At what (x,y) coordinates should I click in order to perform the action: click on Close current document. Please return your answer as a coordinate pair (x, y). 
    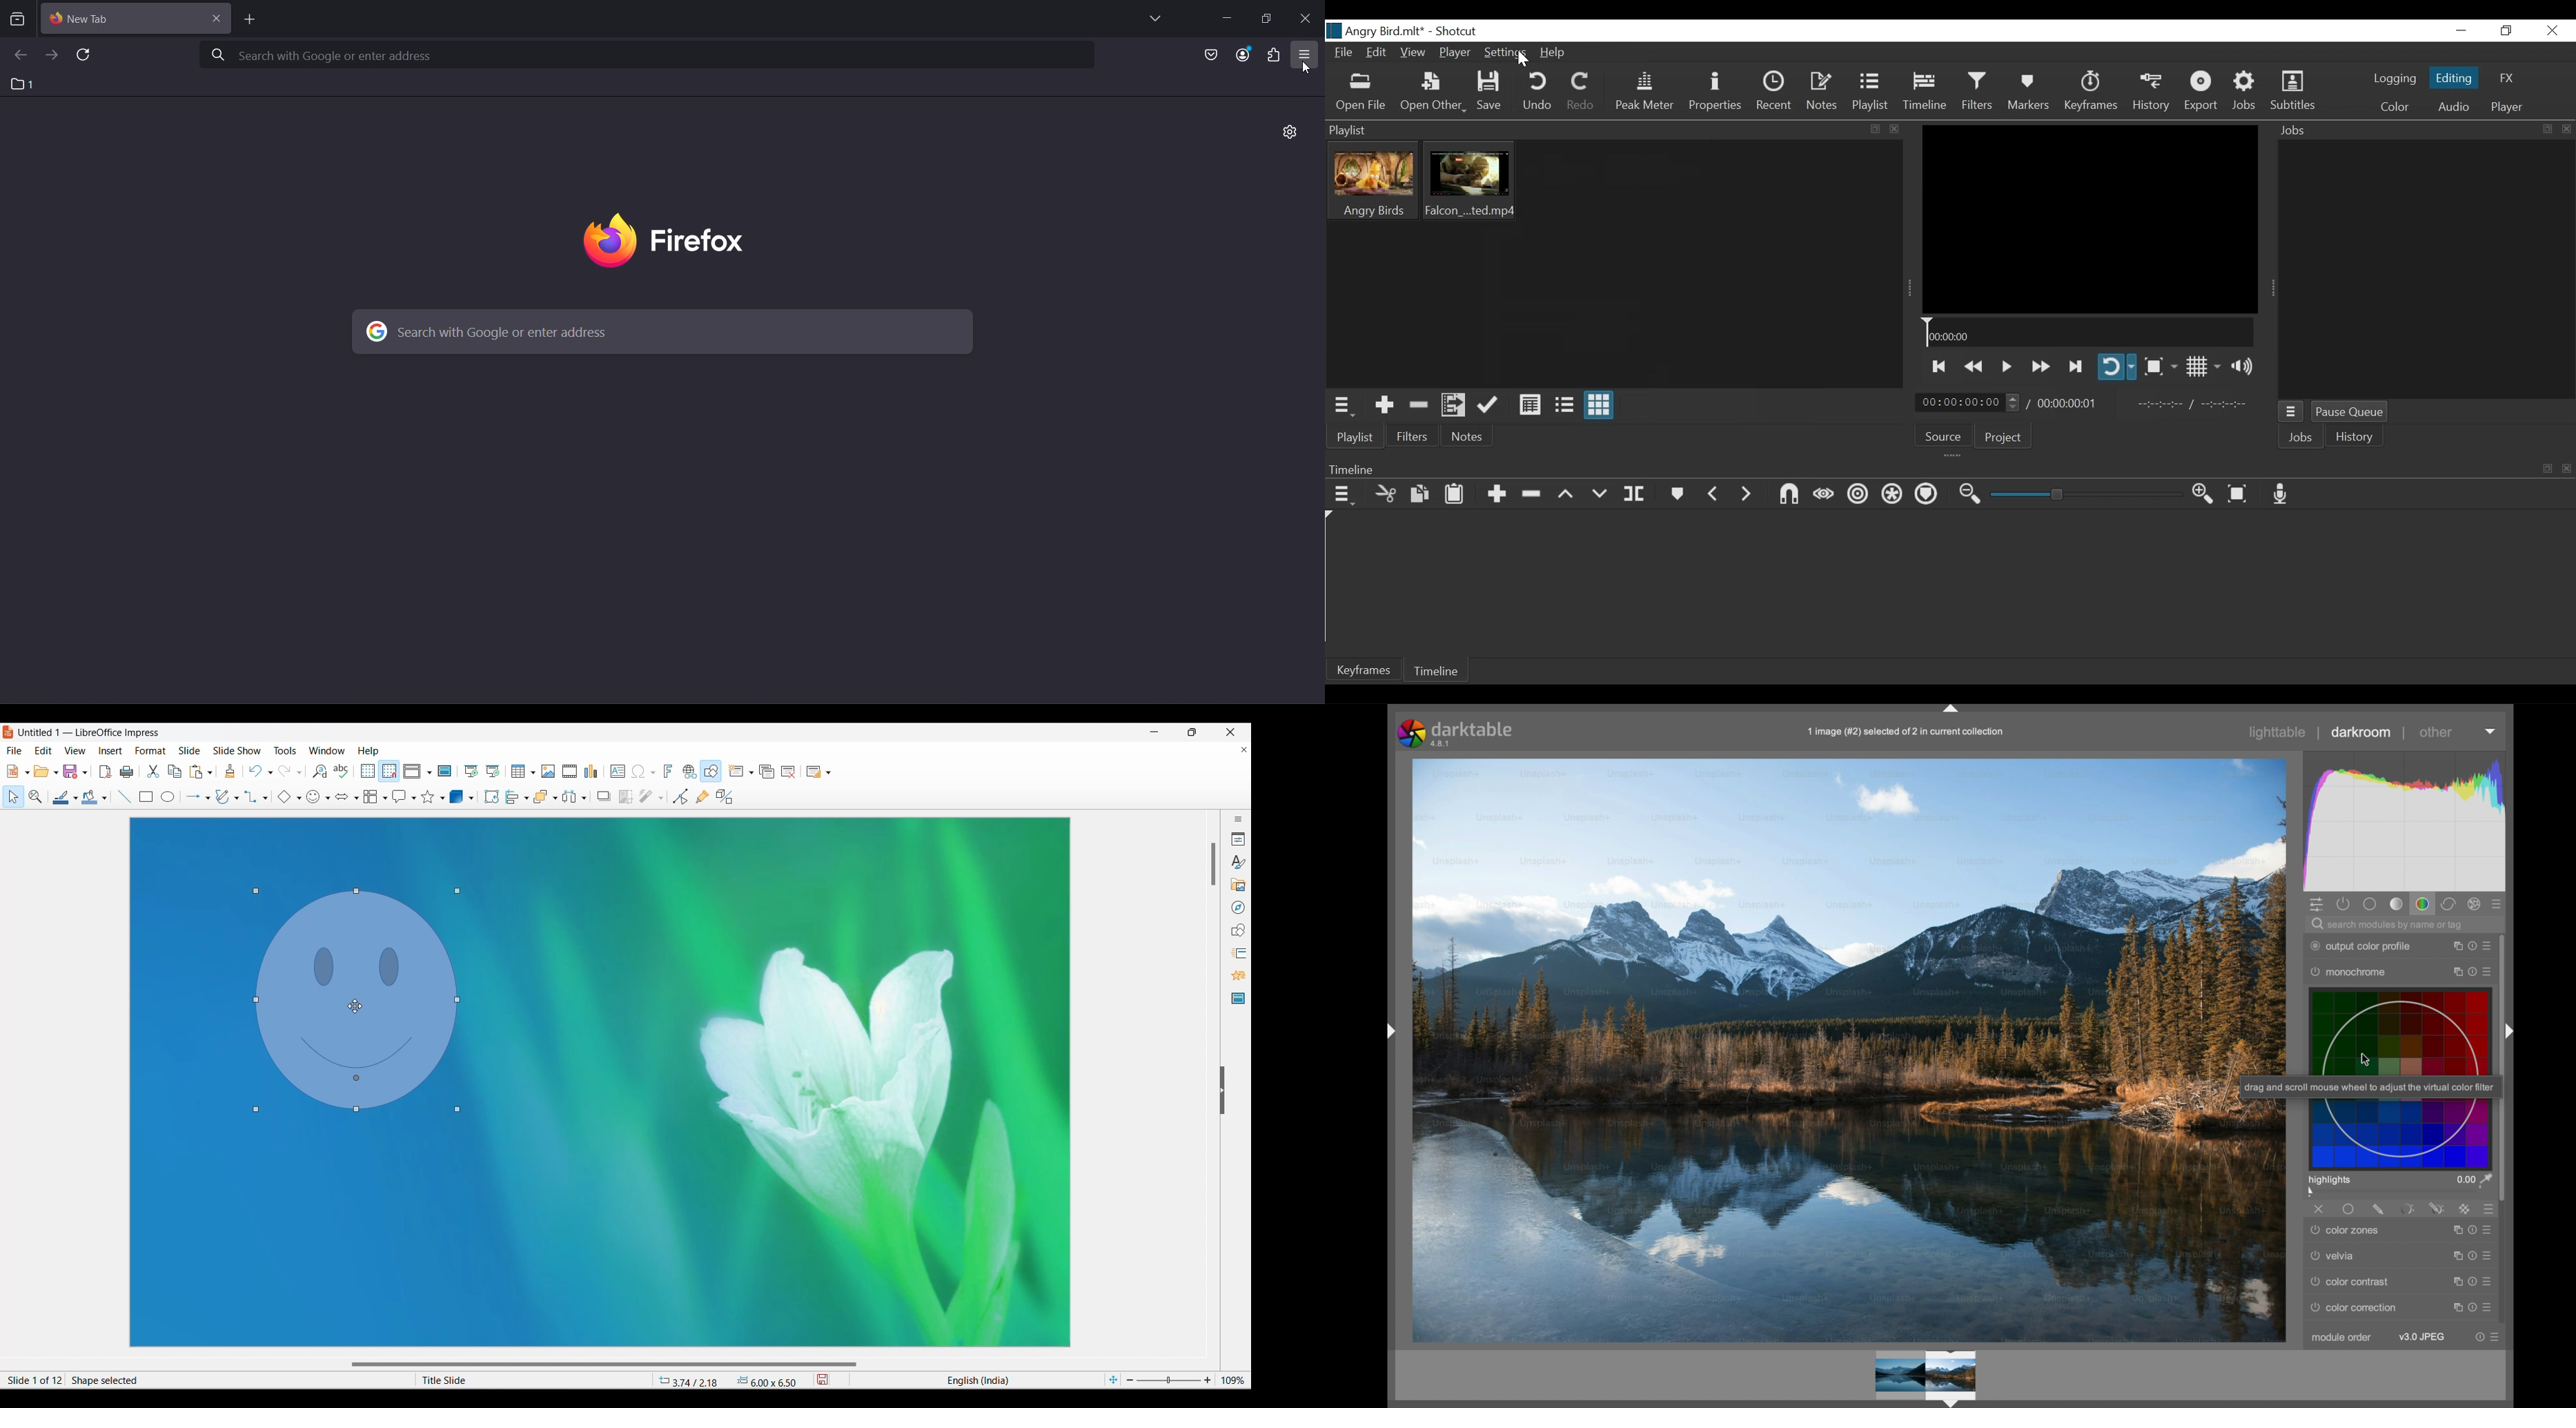
    Looking at the image, I should click on (1244, 750).